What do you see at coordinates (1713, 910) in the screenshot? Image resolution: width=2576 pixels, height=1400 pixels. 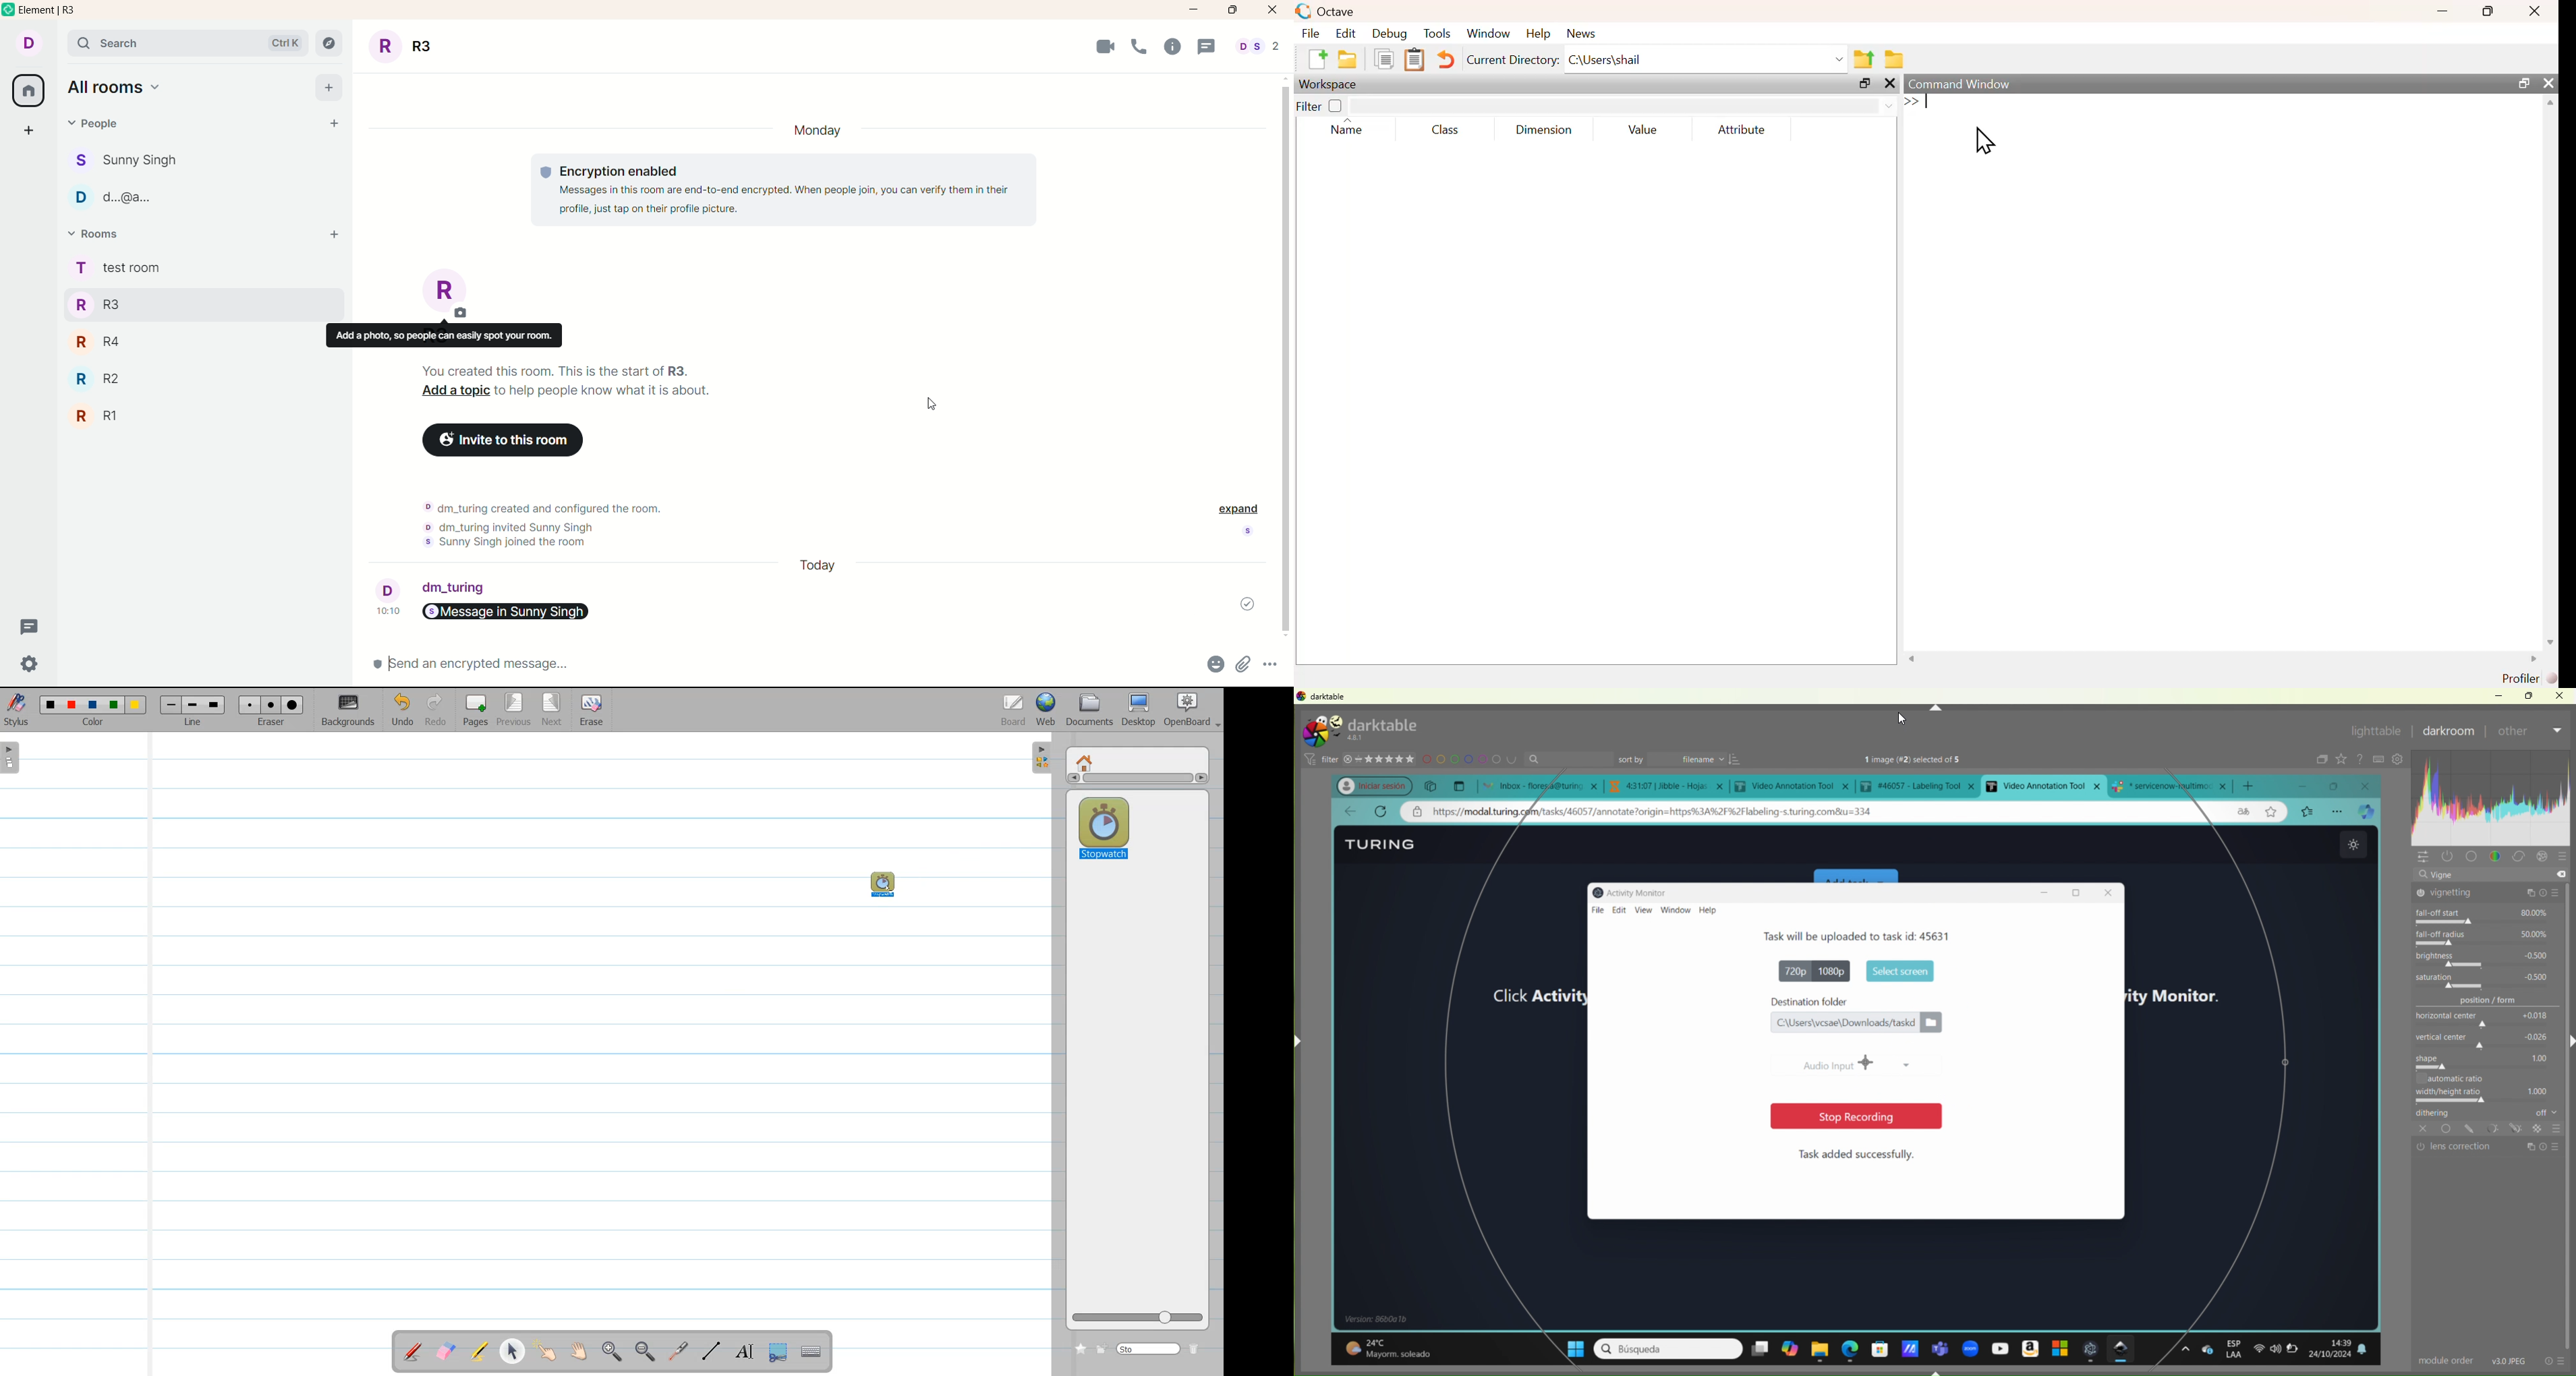 I see `help` at bounding box center [1713, 910].